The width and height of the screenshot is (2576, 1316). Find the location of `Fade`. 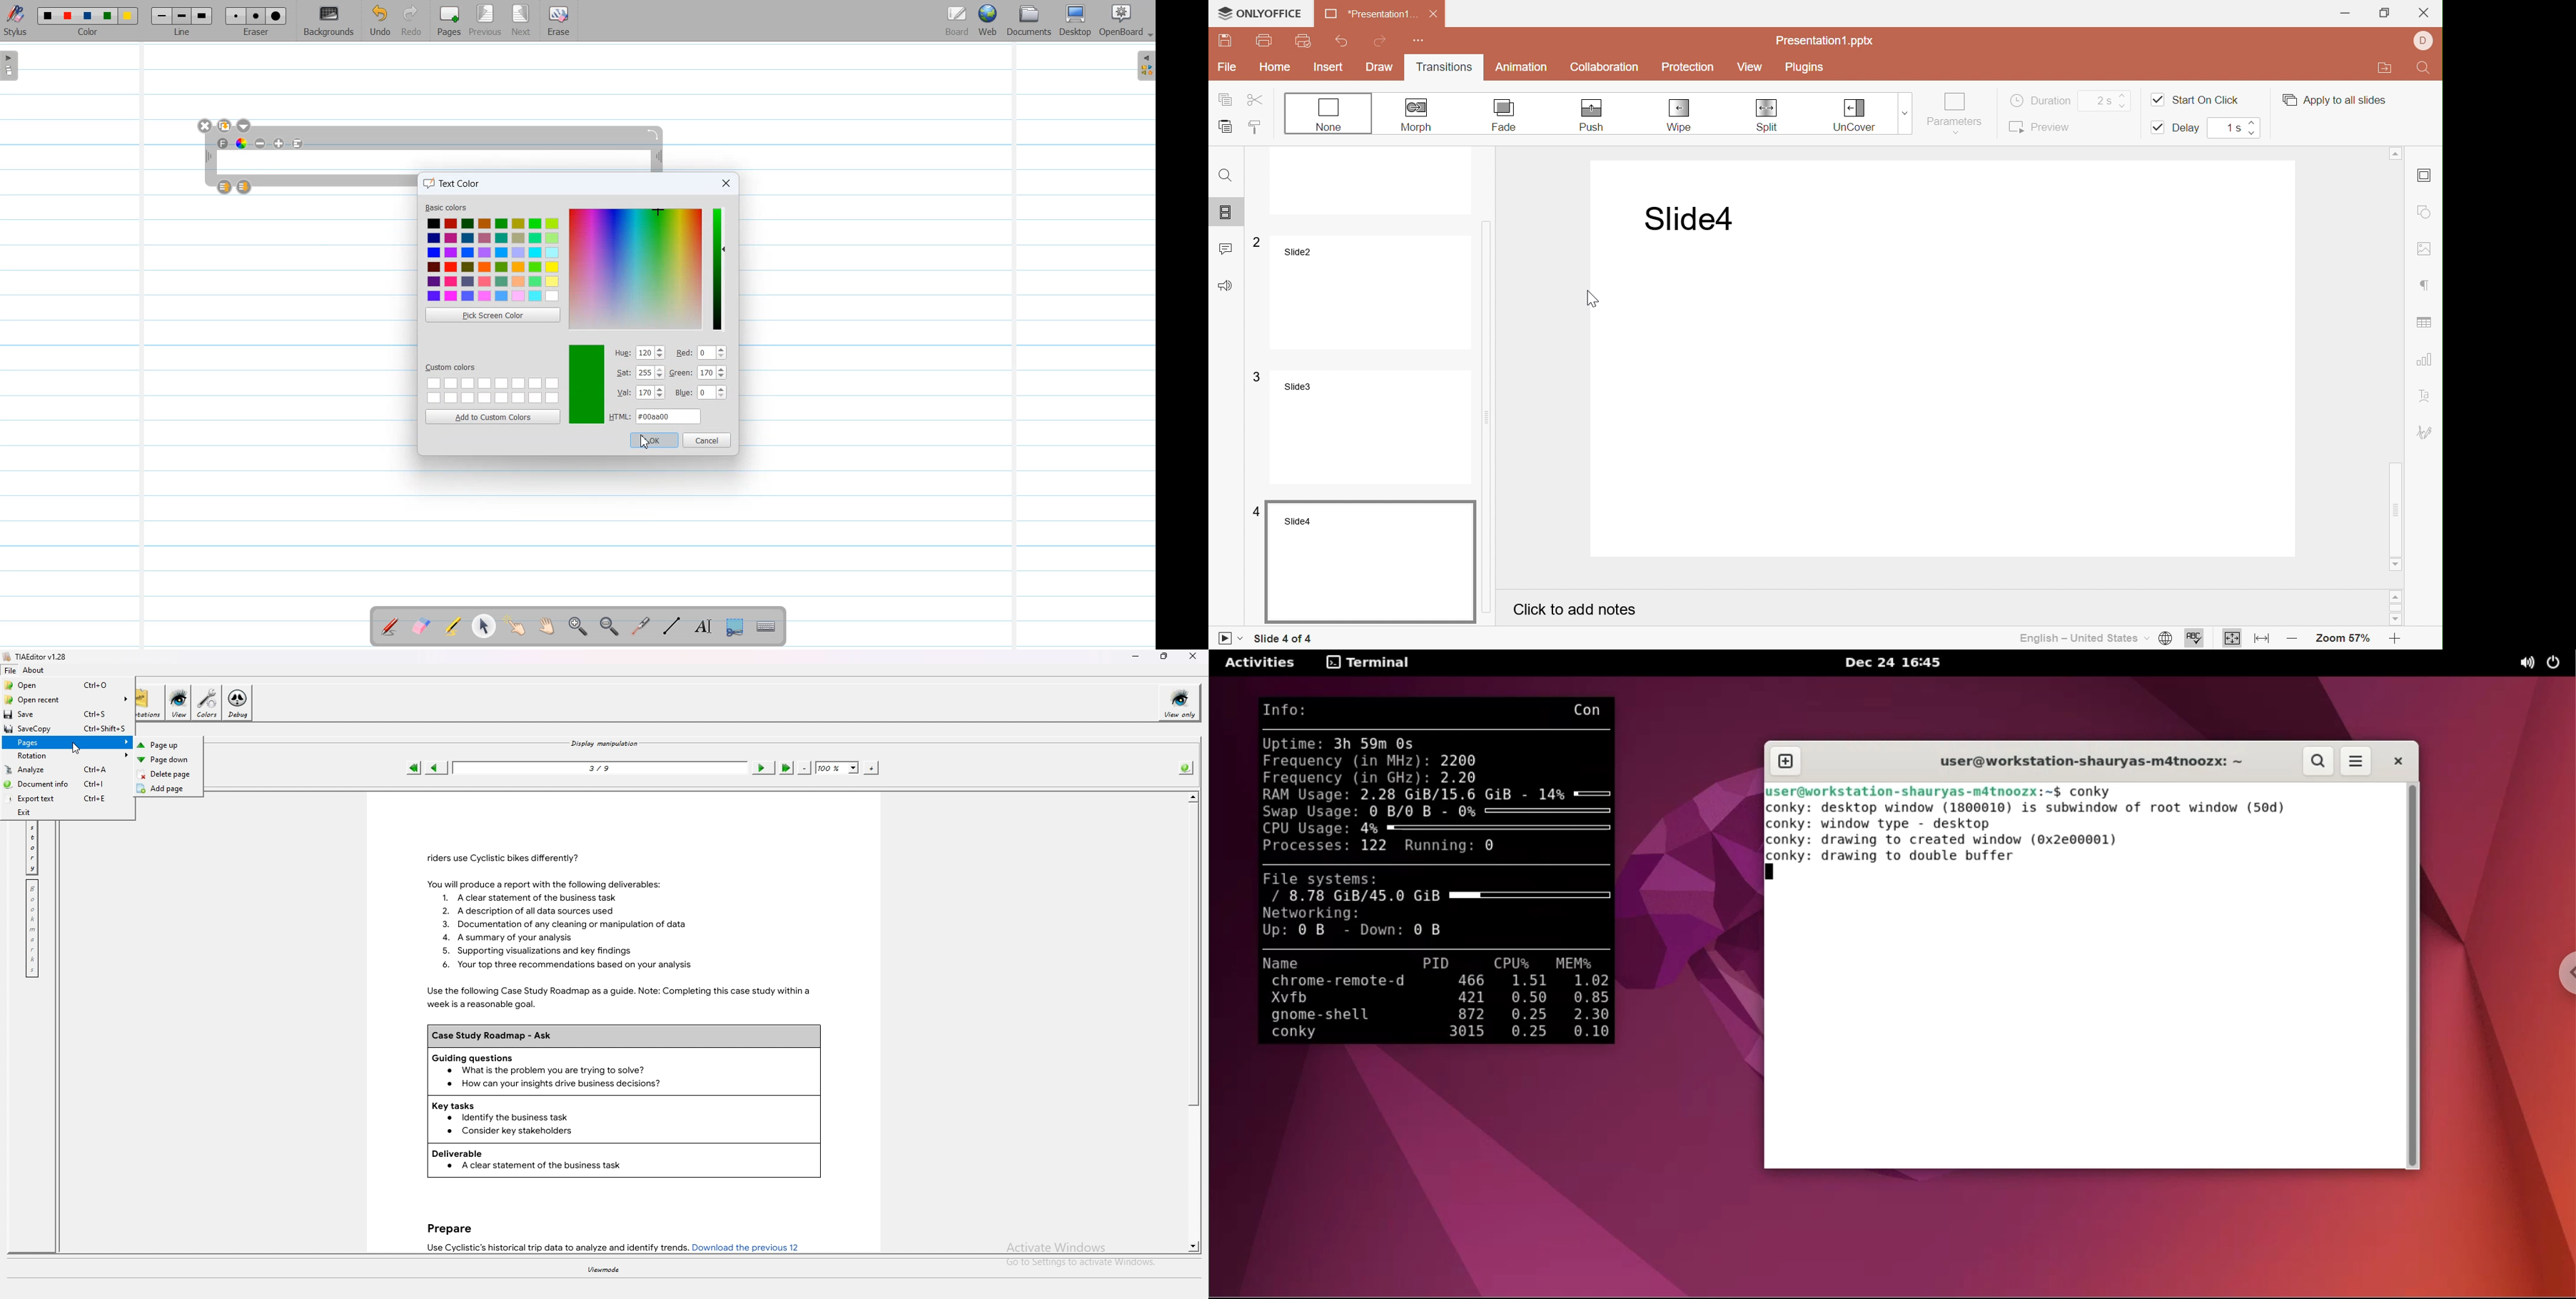

Fade is located at coordinates (1505, 115).